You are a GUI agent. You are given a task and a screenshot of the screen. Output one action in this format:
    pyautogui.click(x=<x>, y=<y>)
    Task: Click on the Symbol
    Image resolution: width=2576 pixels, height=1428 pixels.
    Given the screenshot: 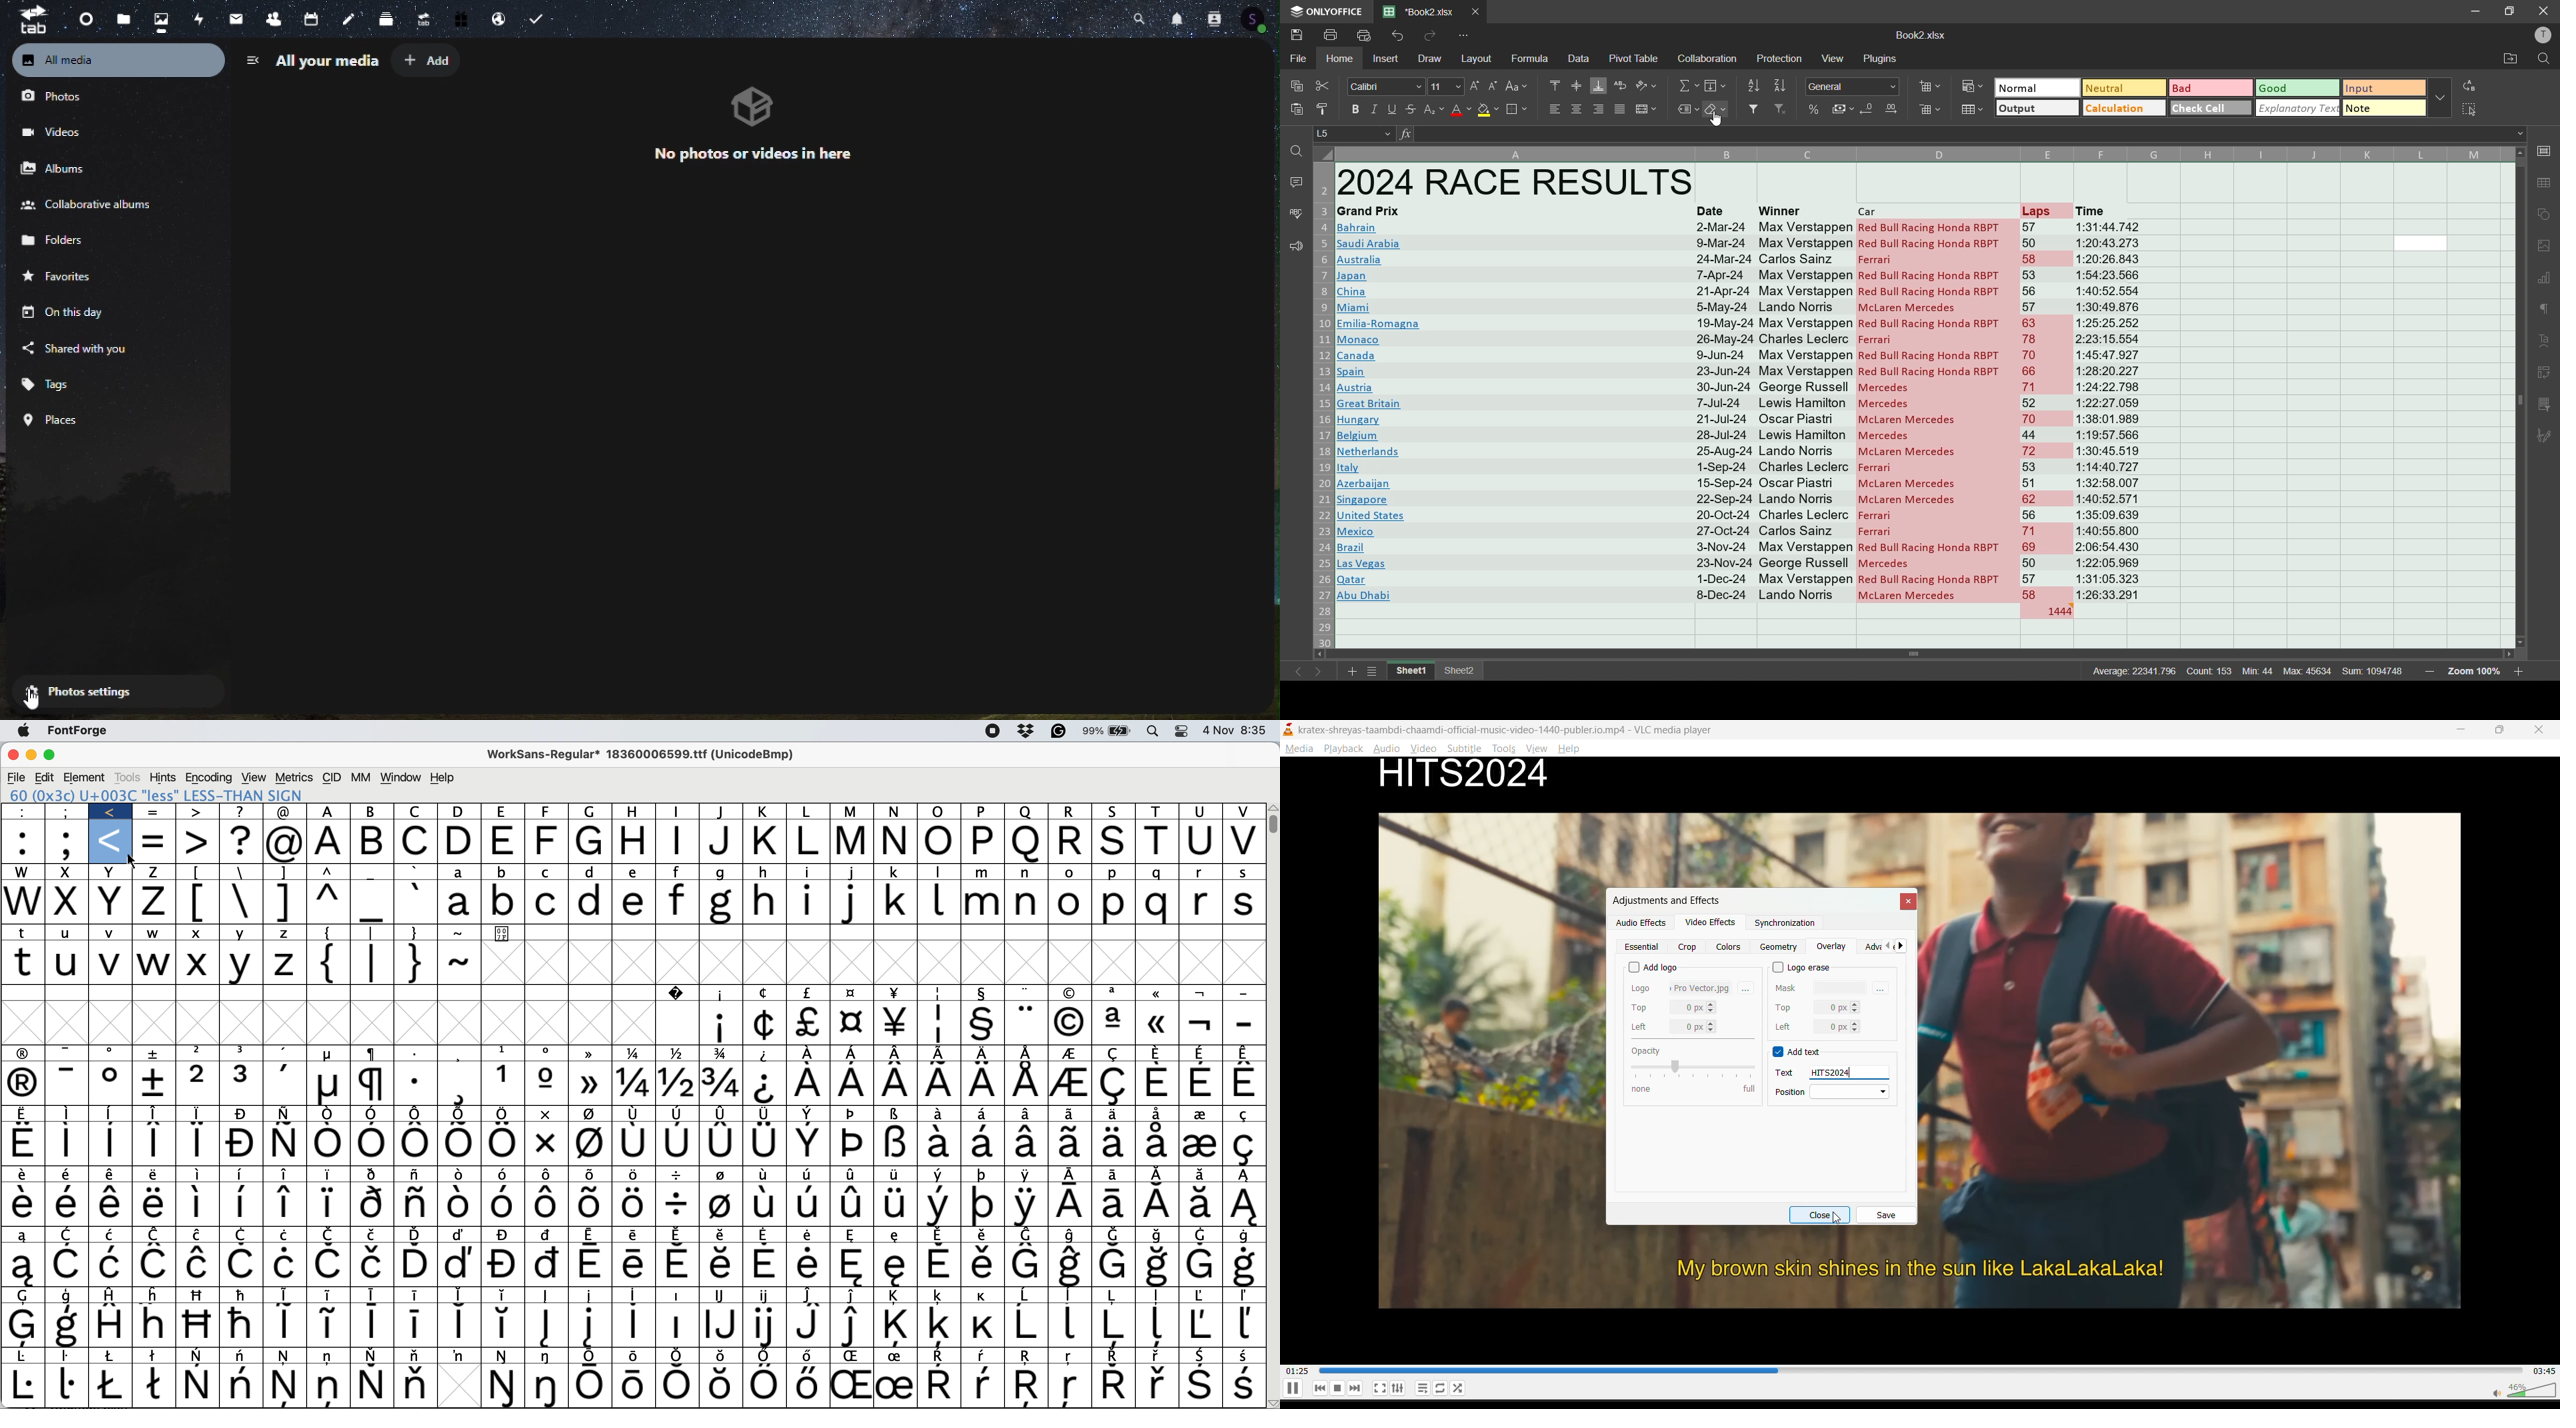 What is the action you would take?
    pyautogui.click(x=545, y=1084)
    